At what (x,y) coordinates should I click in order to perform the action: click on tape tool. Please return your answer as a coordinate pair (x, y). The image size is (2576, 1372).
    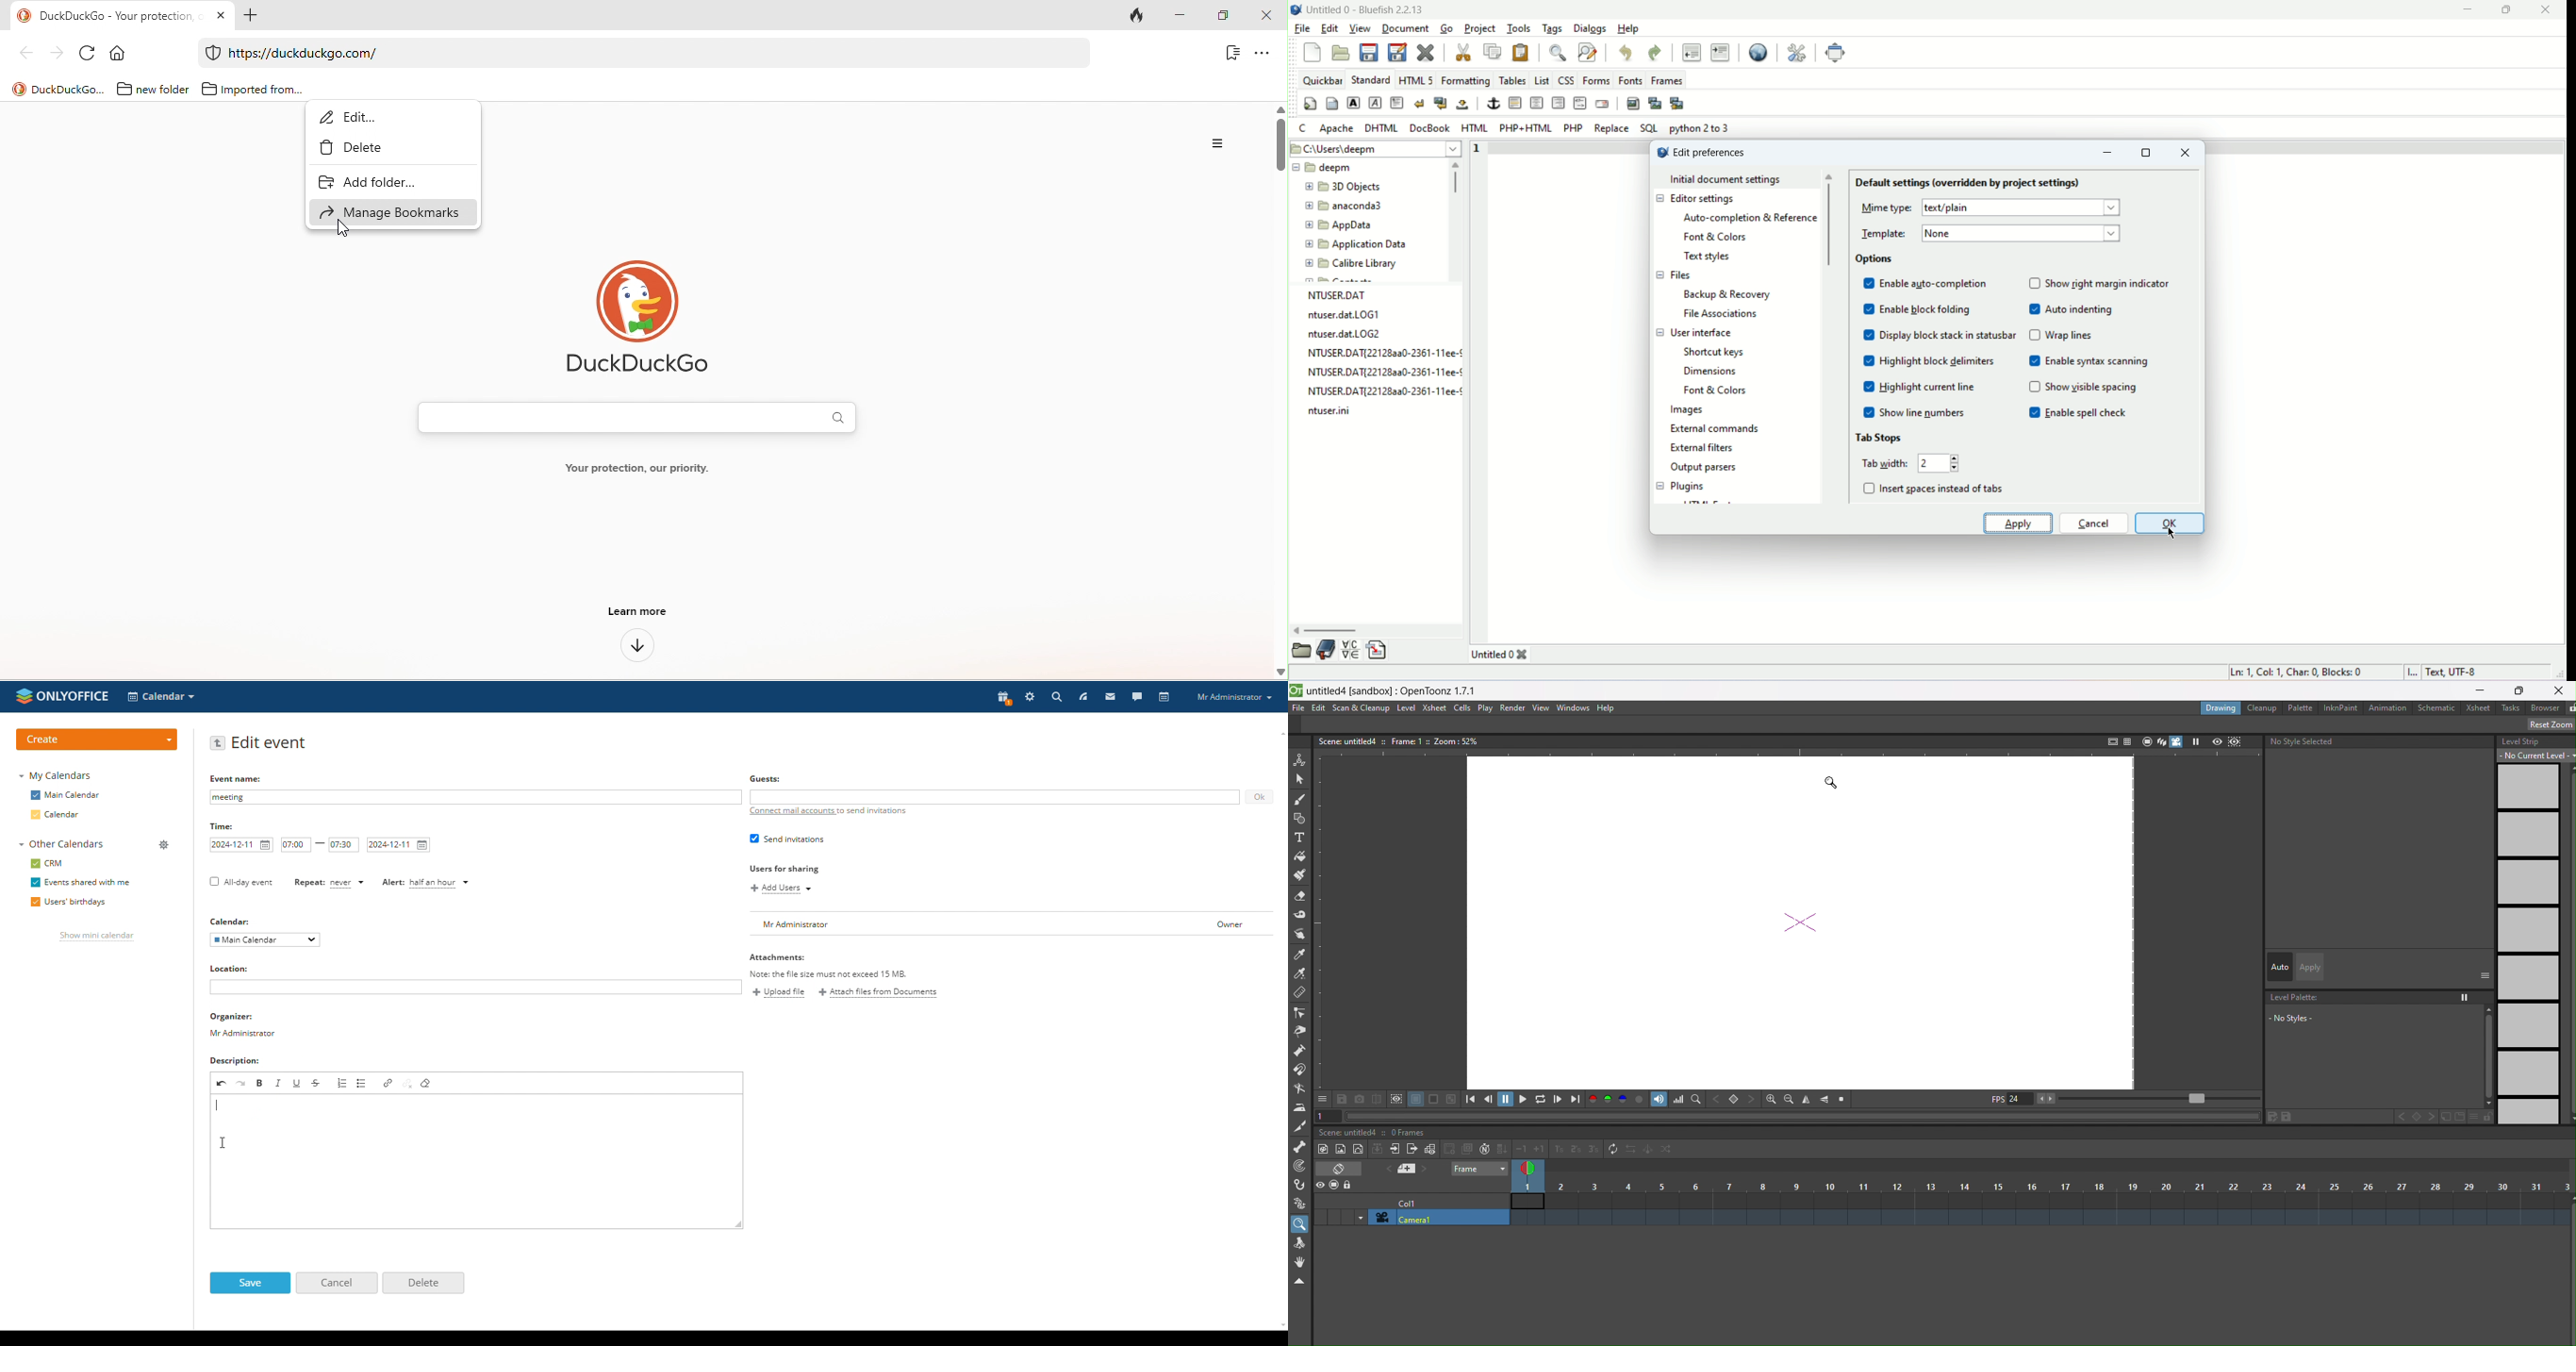
    Looking at the image, I should click on (1300, 916).